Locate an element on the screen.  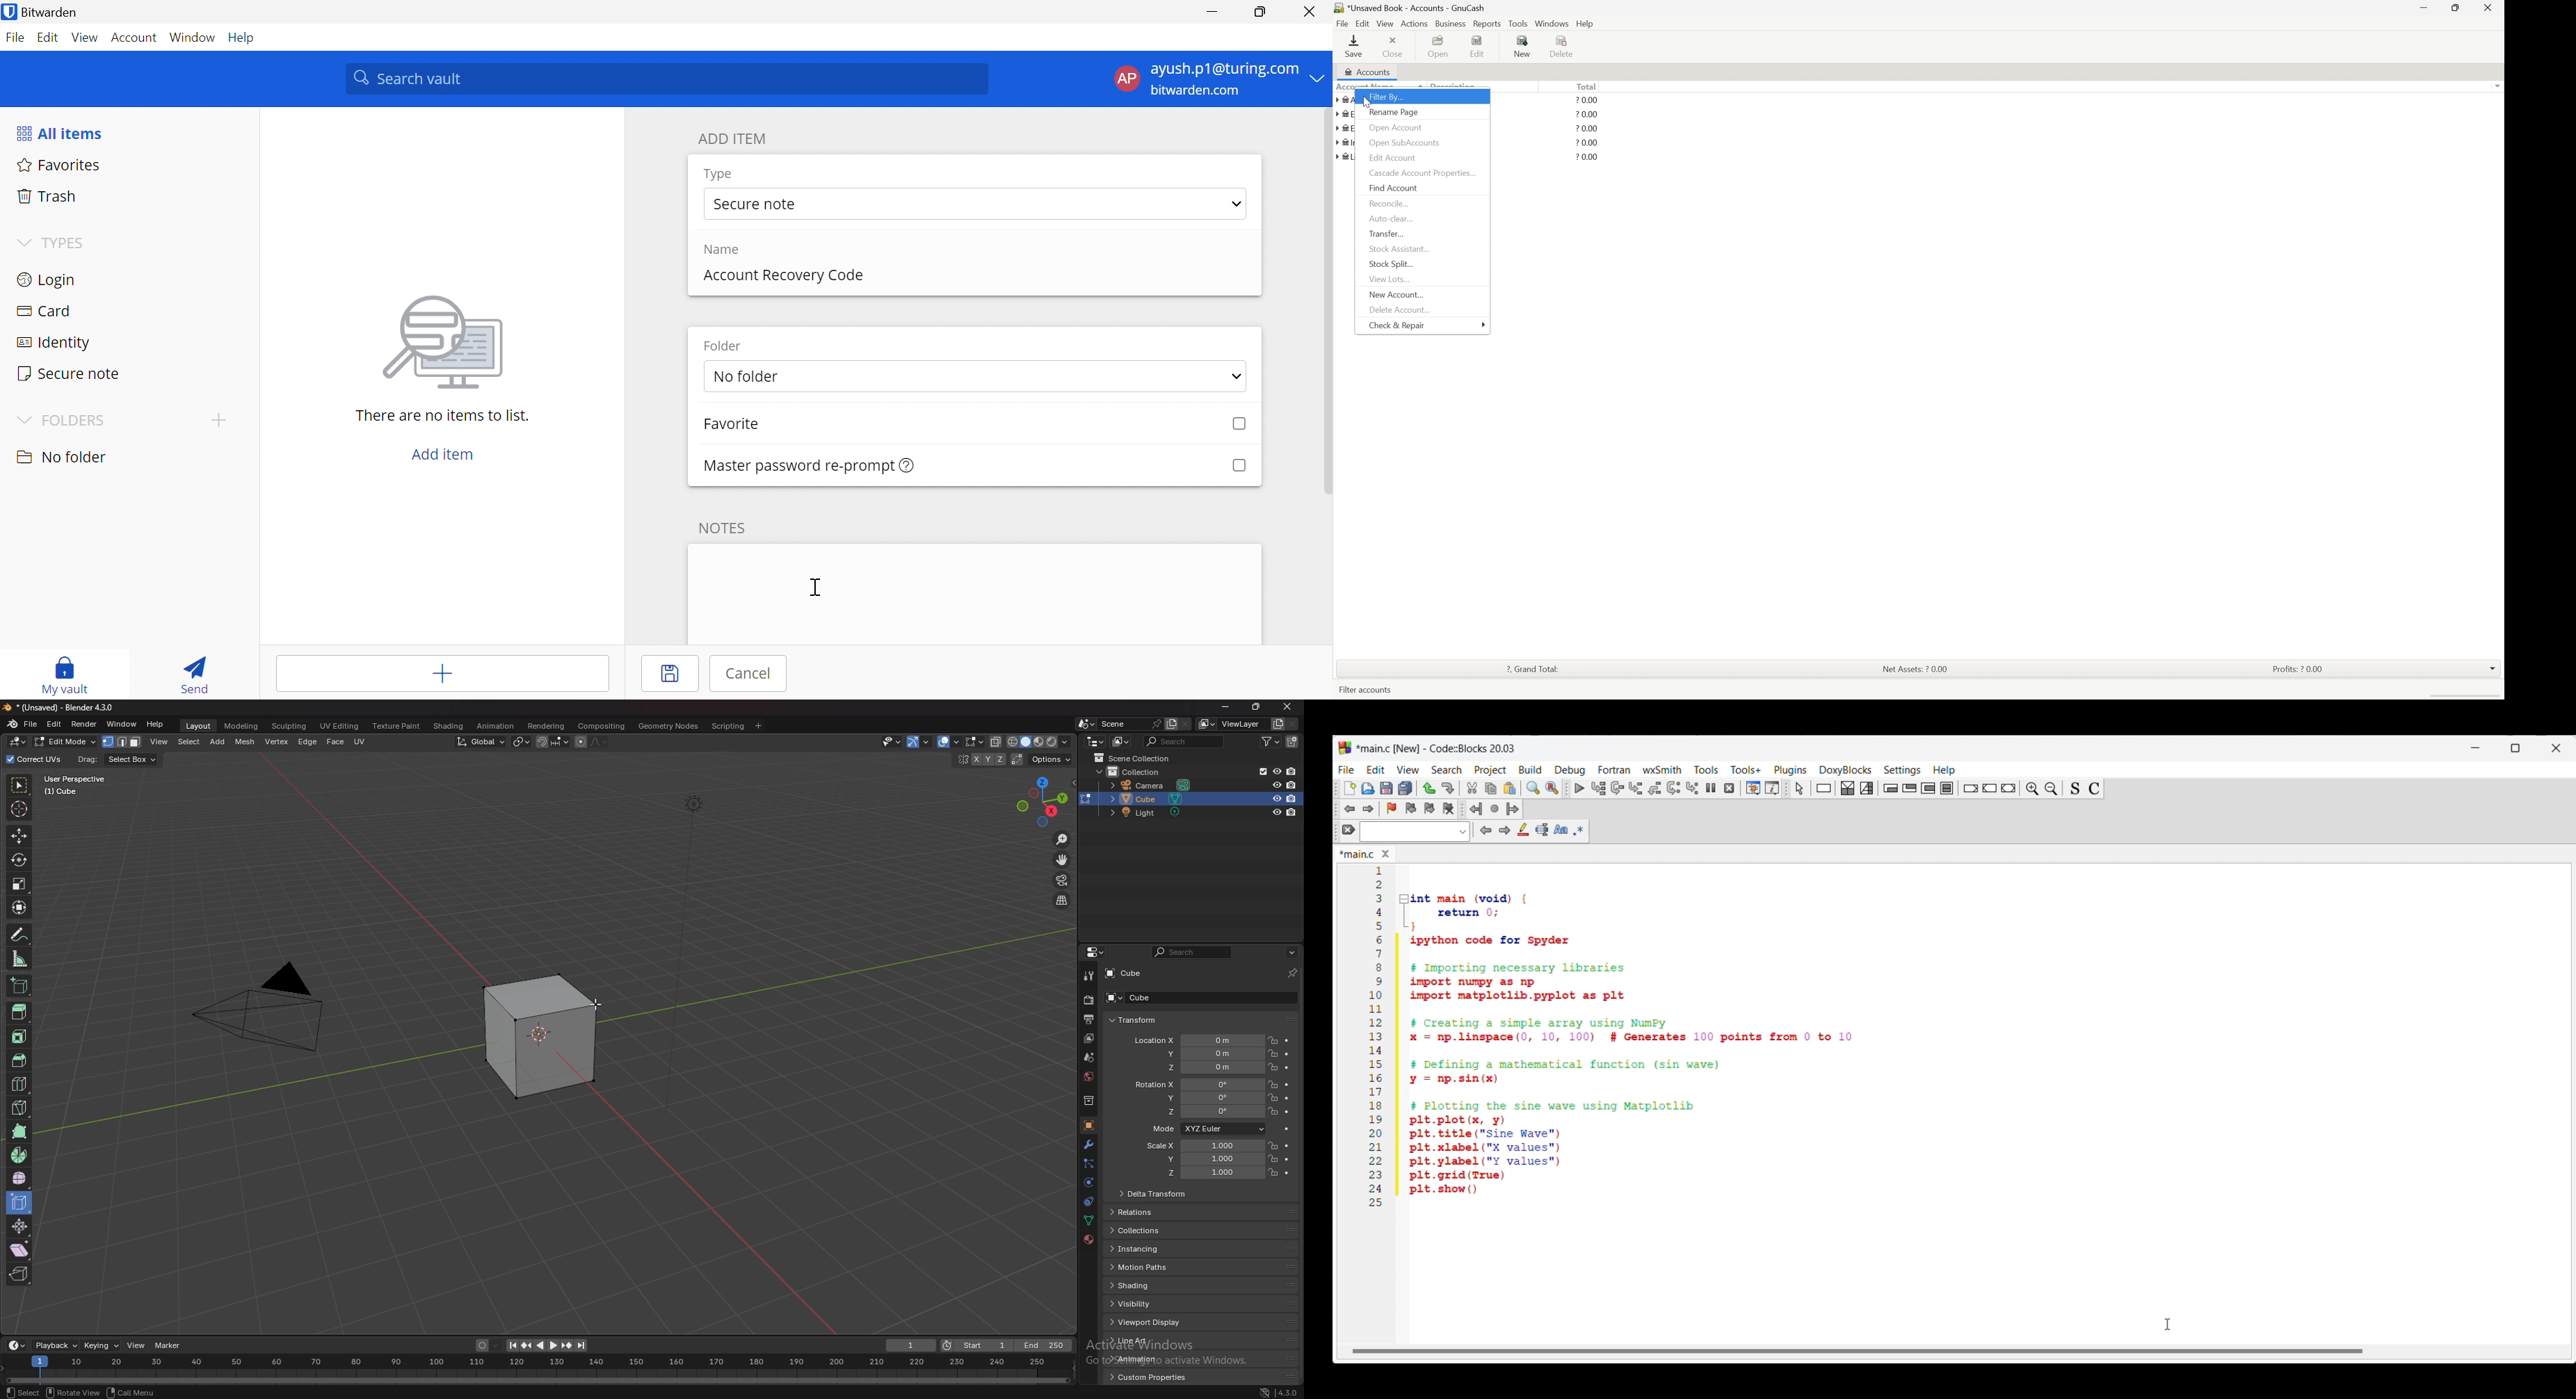
Previous is located at coordinates (1486, 830).